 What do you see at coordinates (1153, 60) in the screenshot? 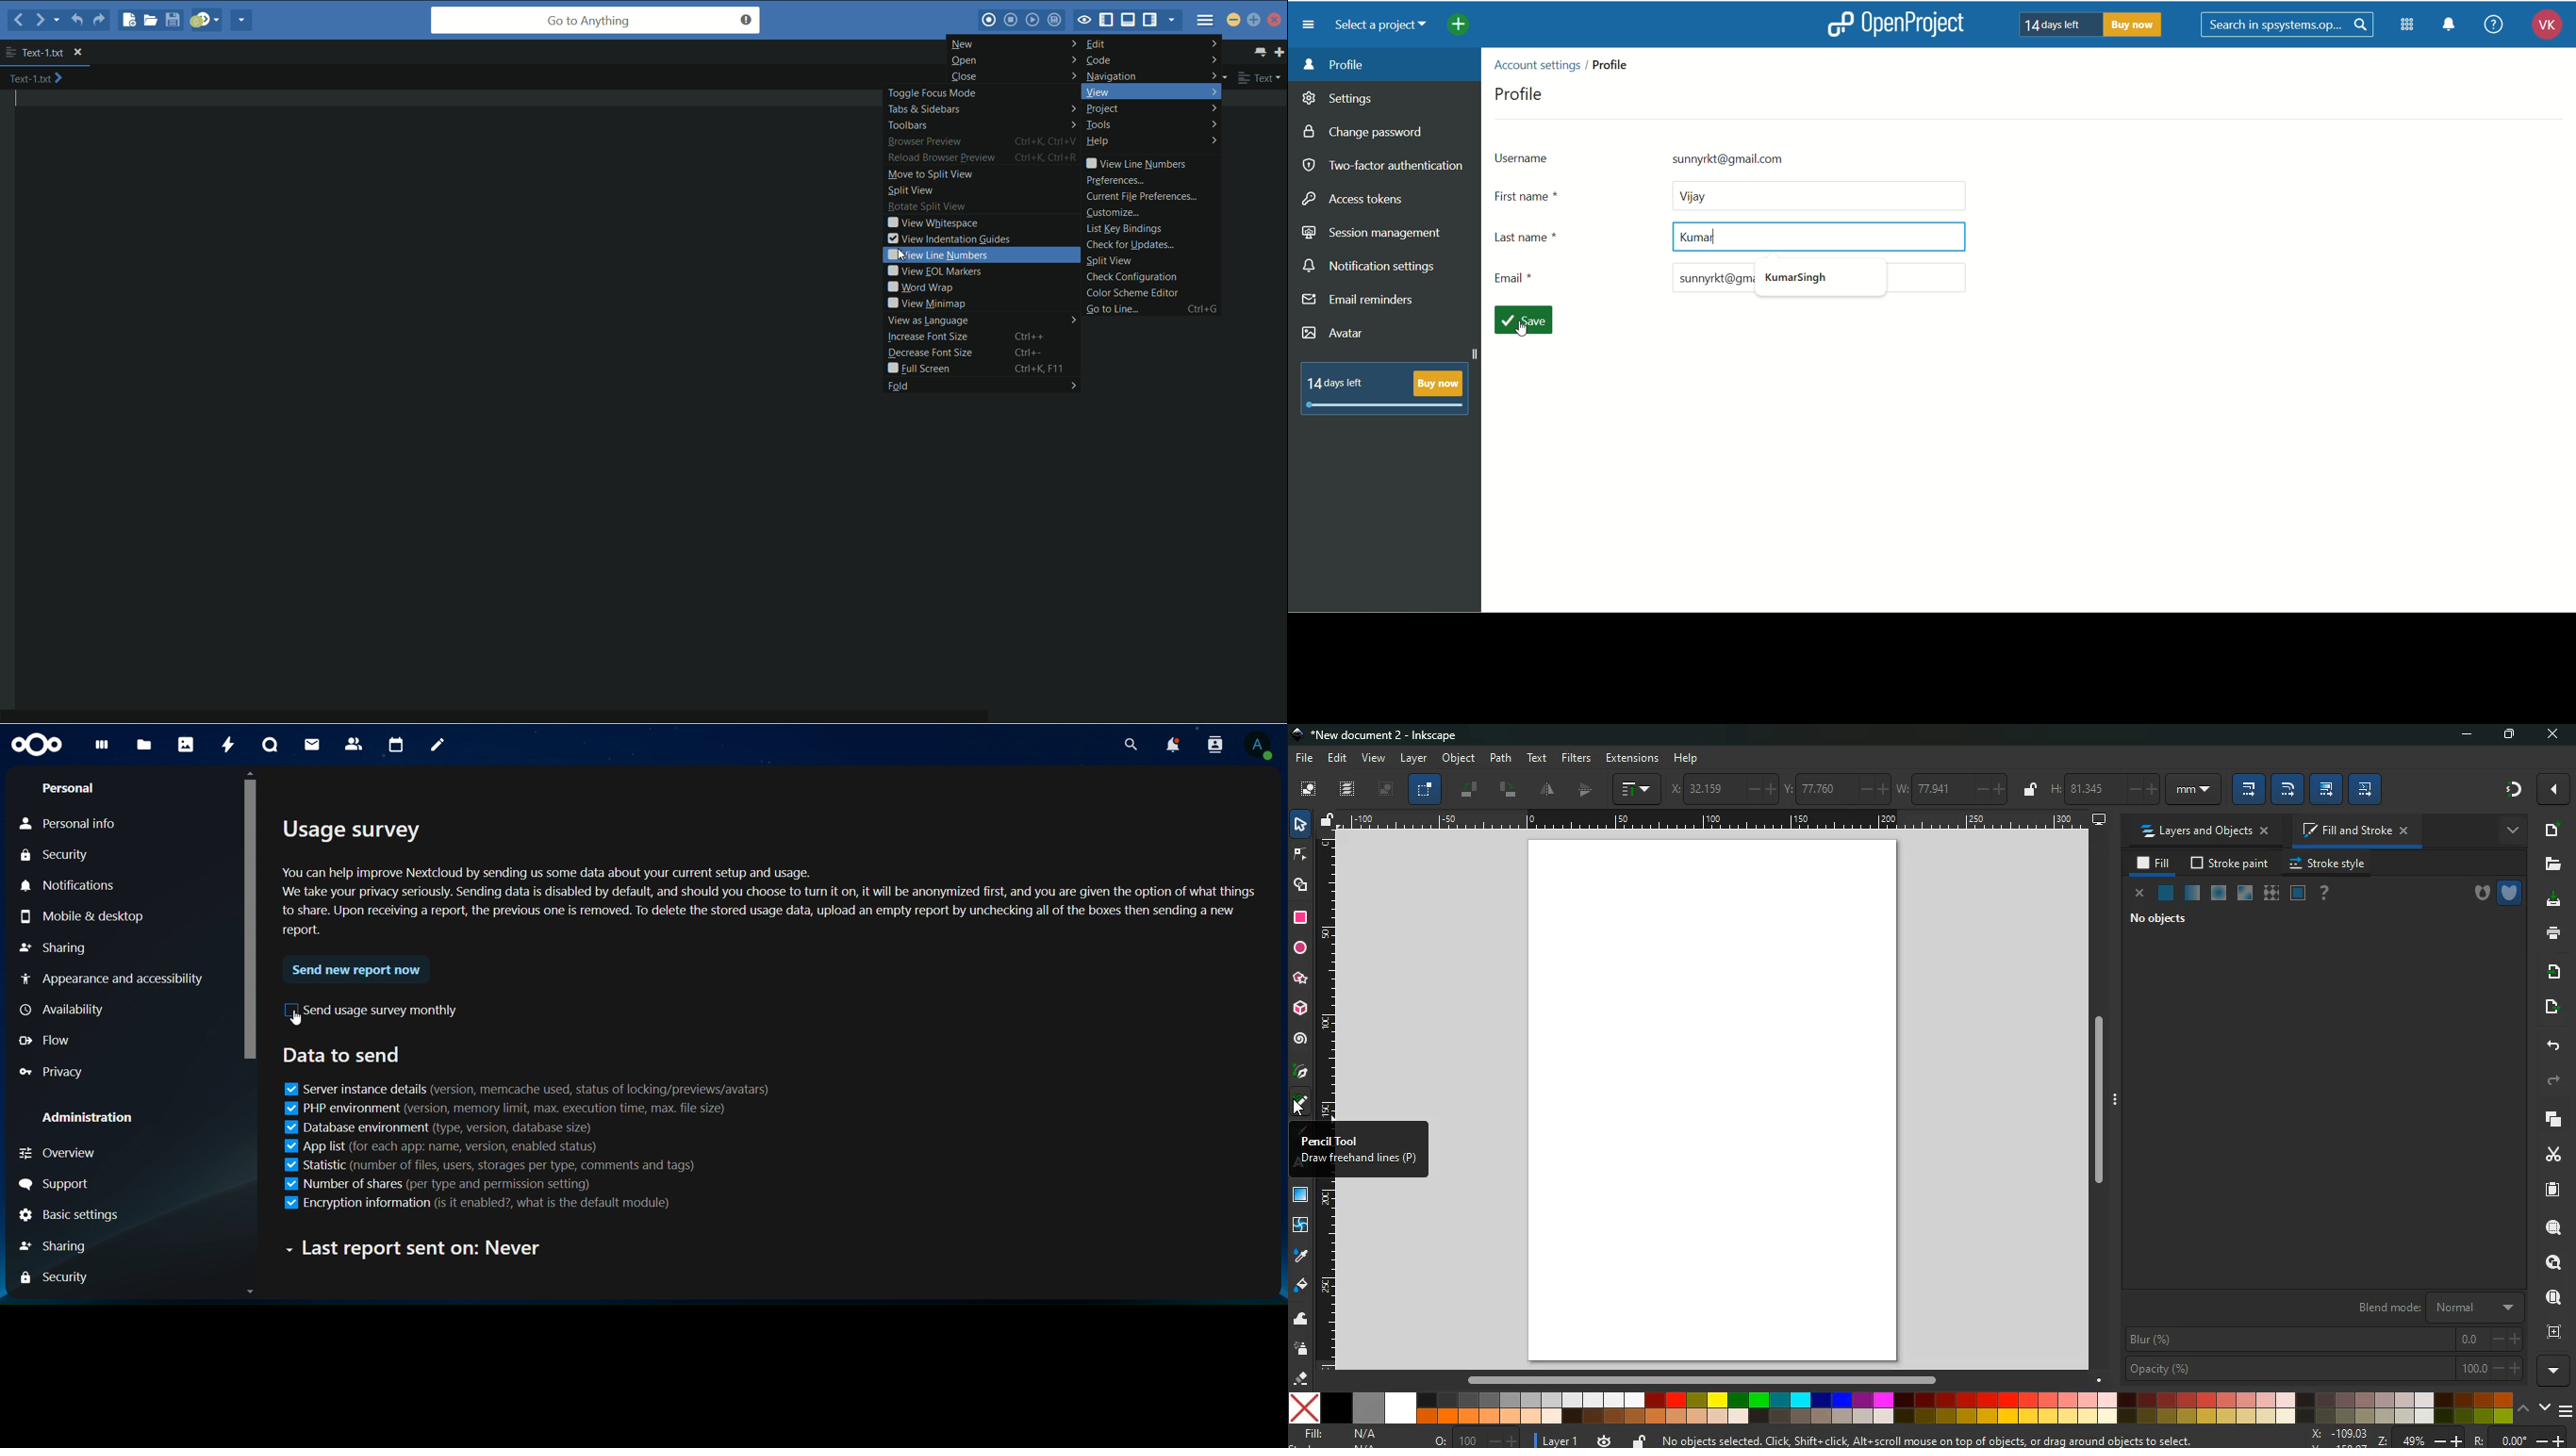
I see `code` at bounding box center [1153, 60].